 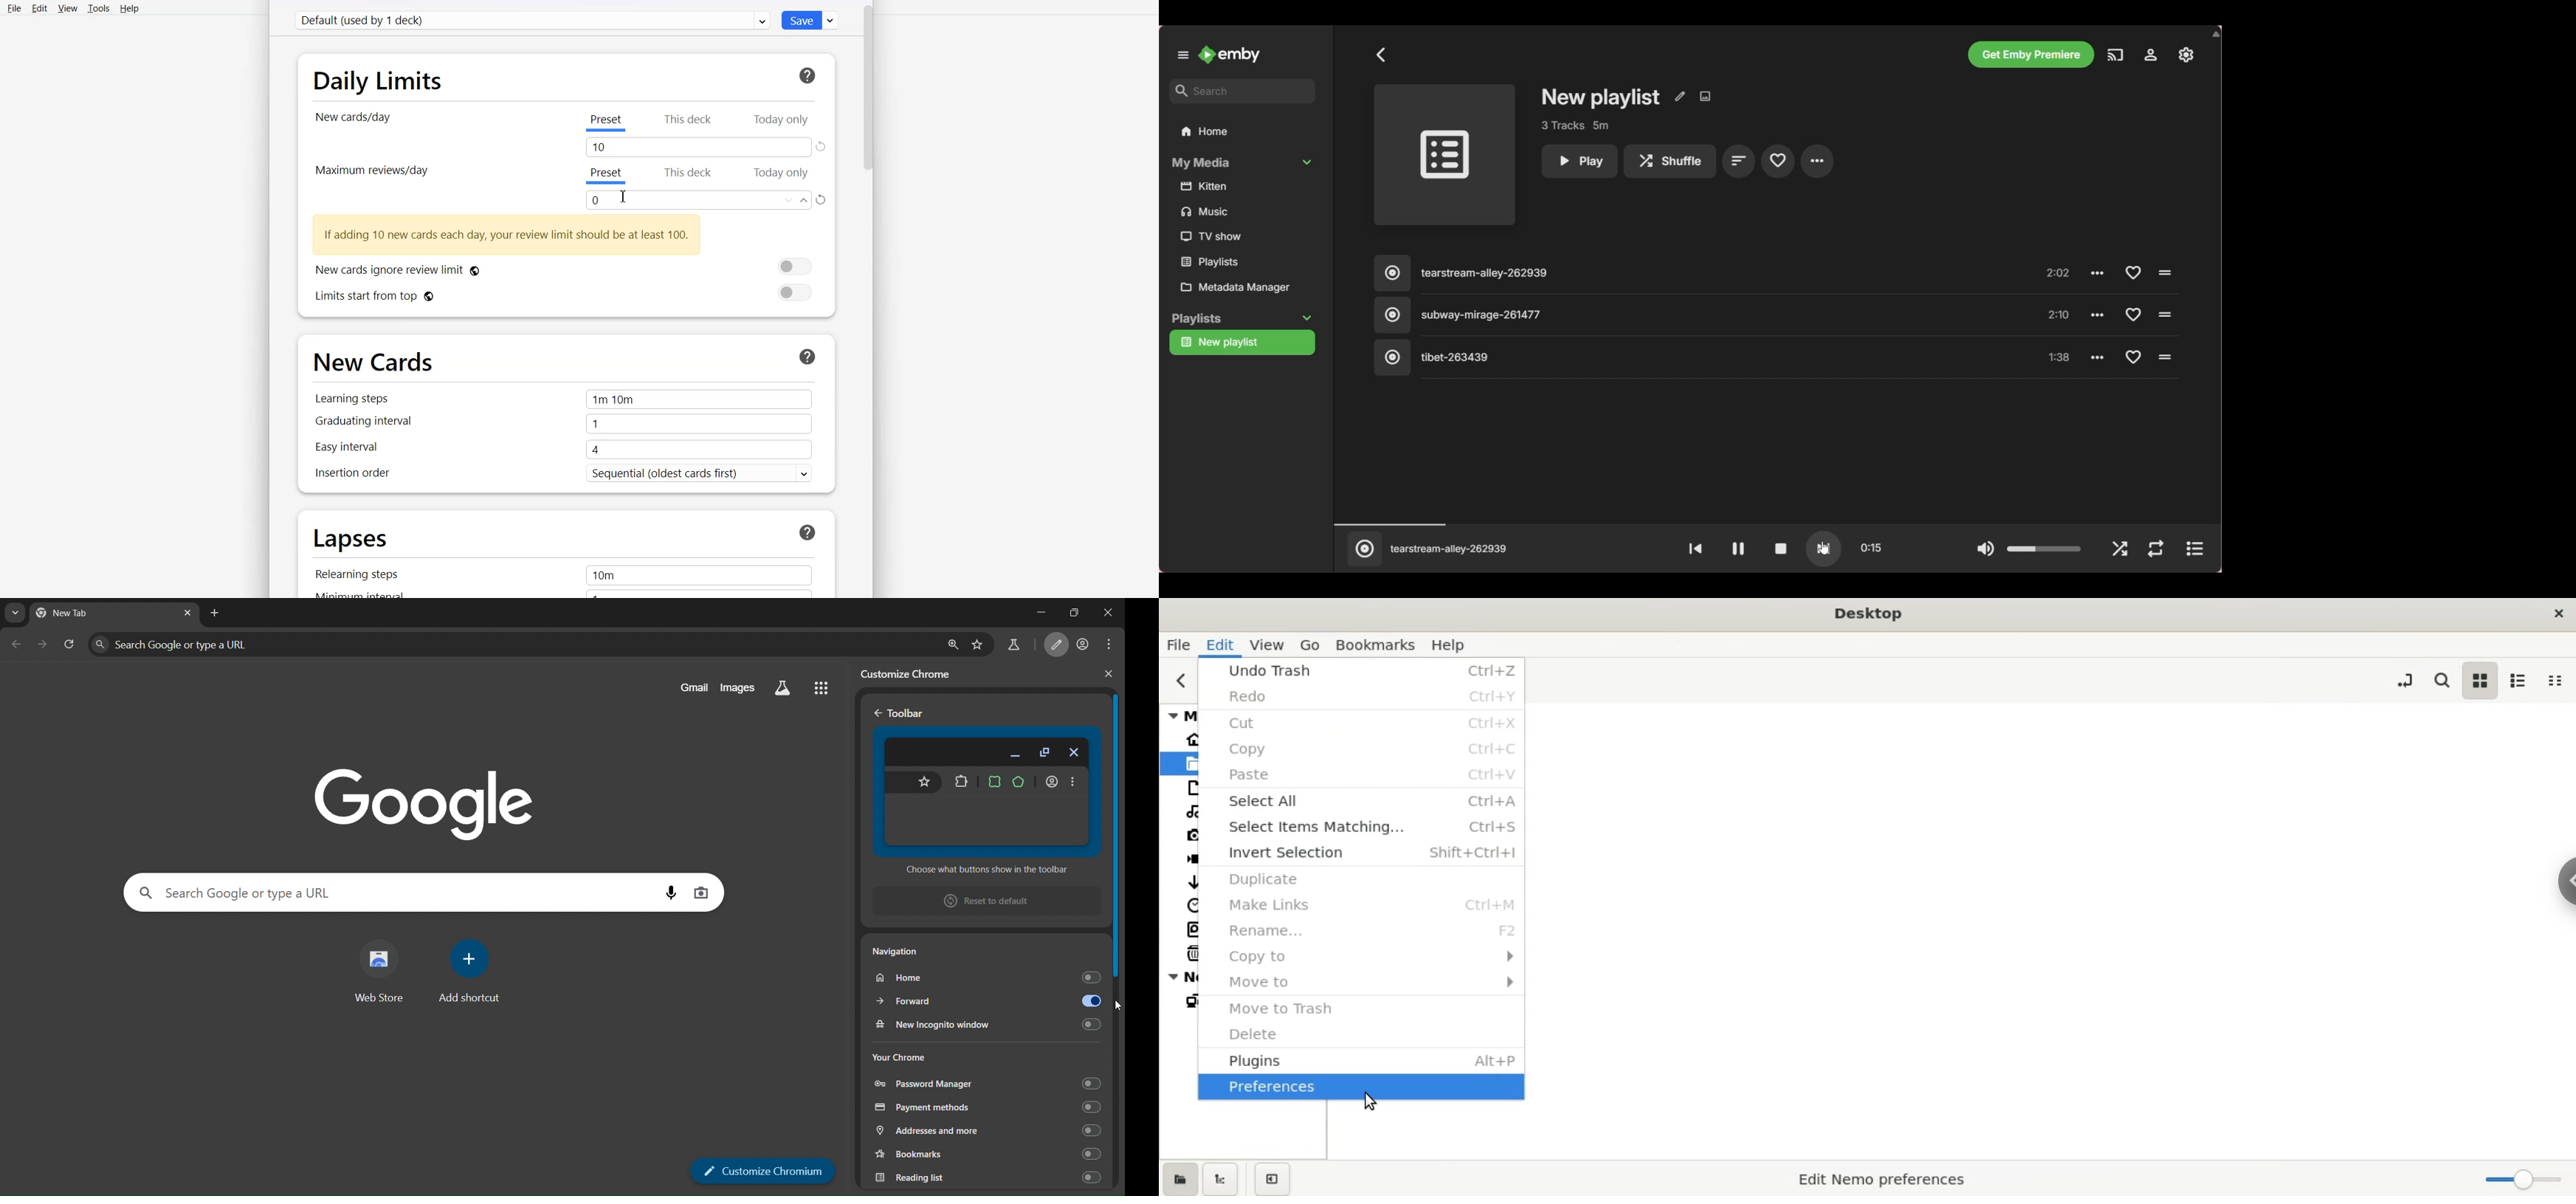 I want to click on Refresh, so click(x=823, y=147).